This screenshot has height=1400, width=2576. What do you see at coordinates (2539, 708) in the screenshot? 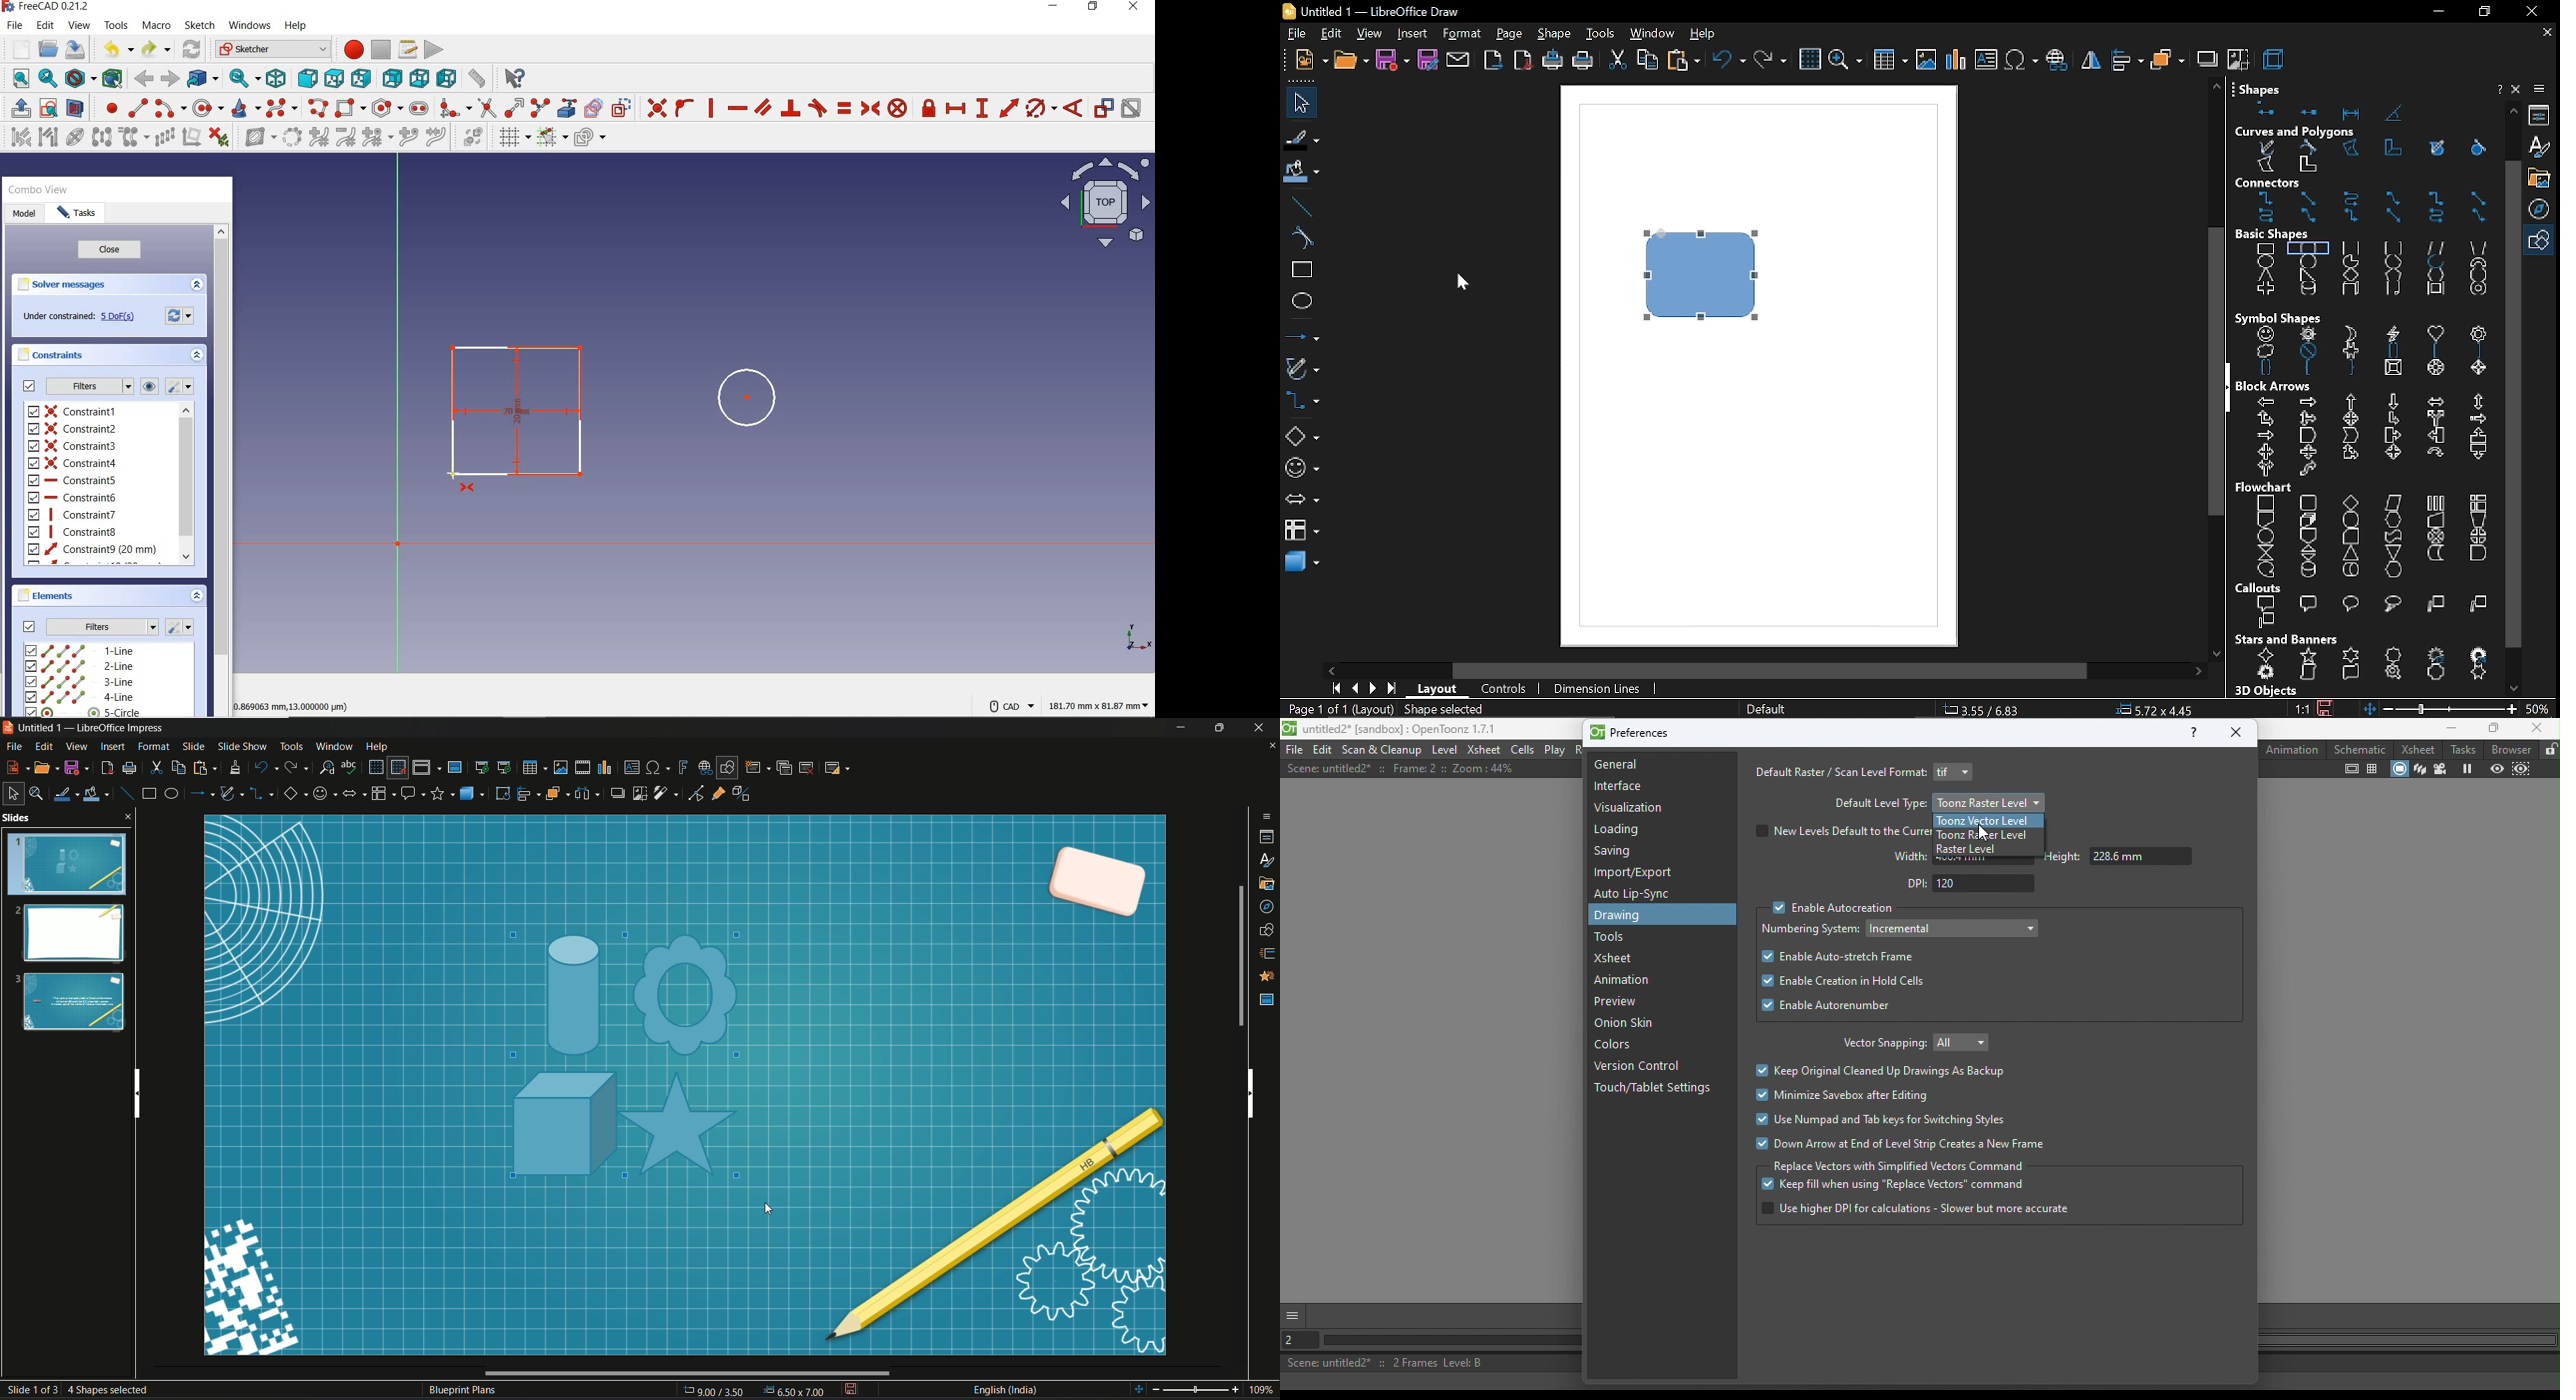
I see `current zoom` at bounding box center [2539, 708].